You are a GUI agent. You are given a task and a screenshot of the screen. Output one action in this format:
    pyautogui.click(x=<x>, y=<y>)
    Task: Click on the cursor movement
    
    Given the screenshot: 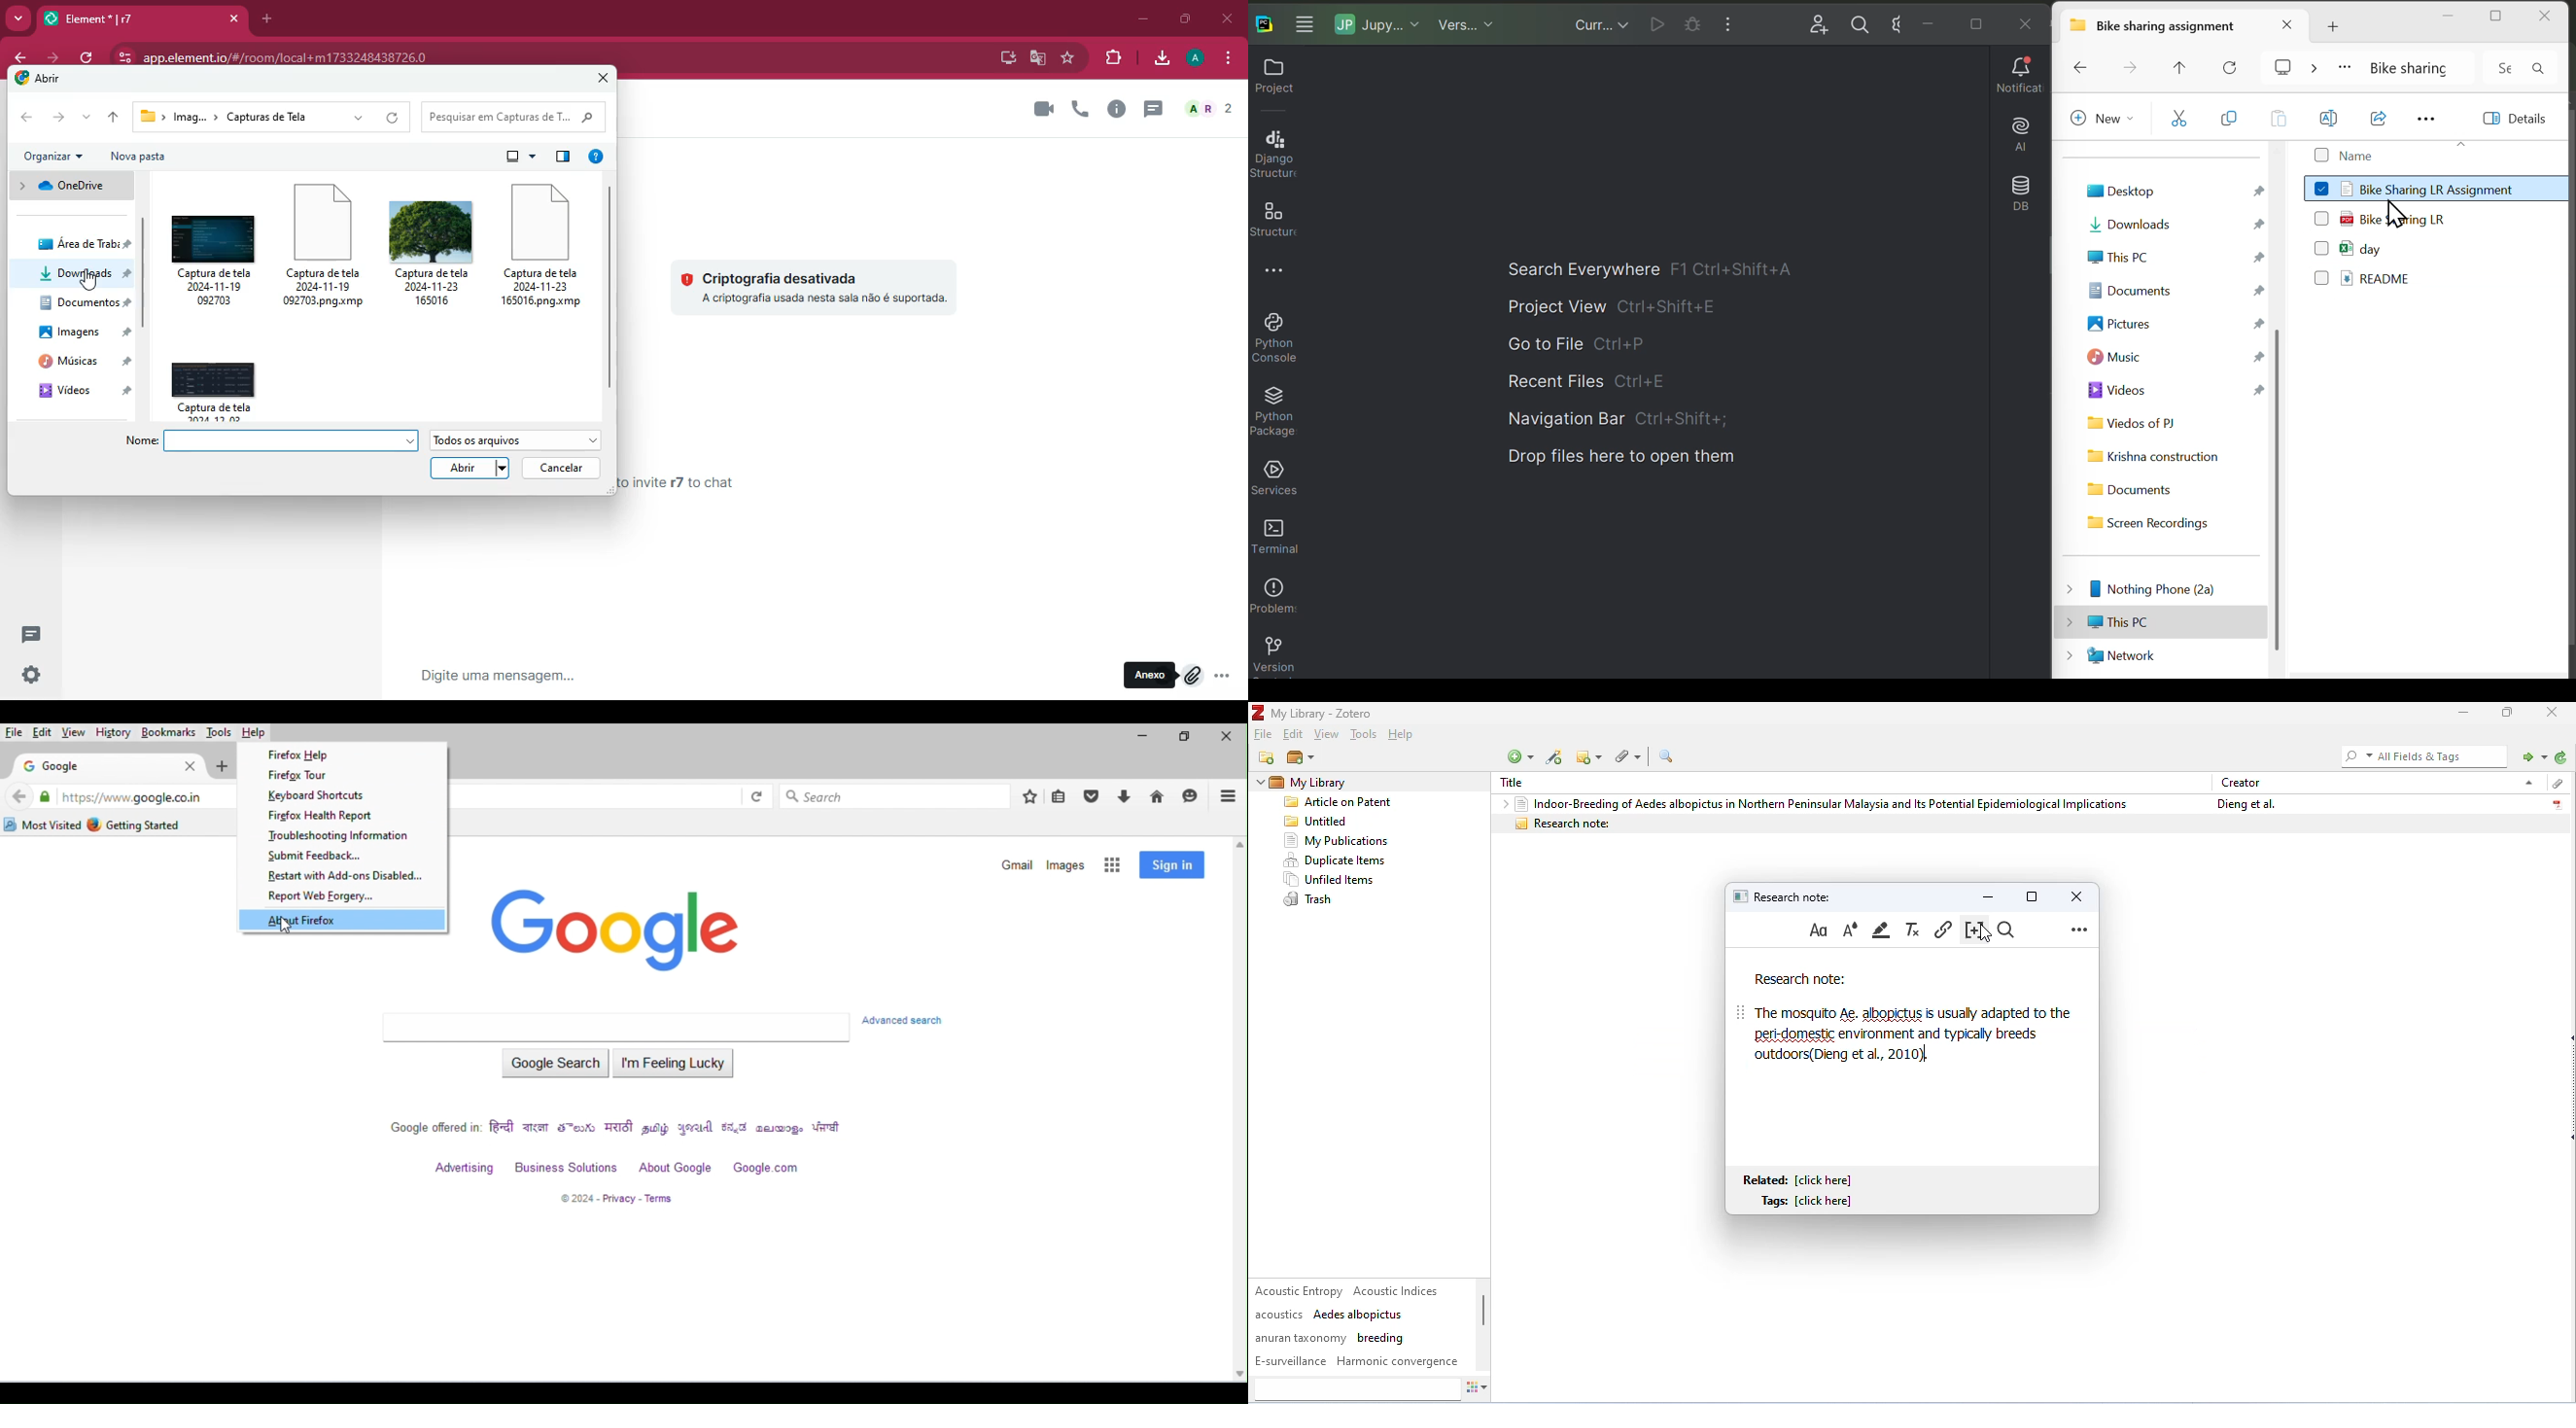 What is the action you would take?
    pyautogui.click(x=1988, y=934)
    